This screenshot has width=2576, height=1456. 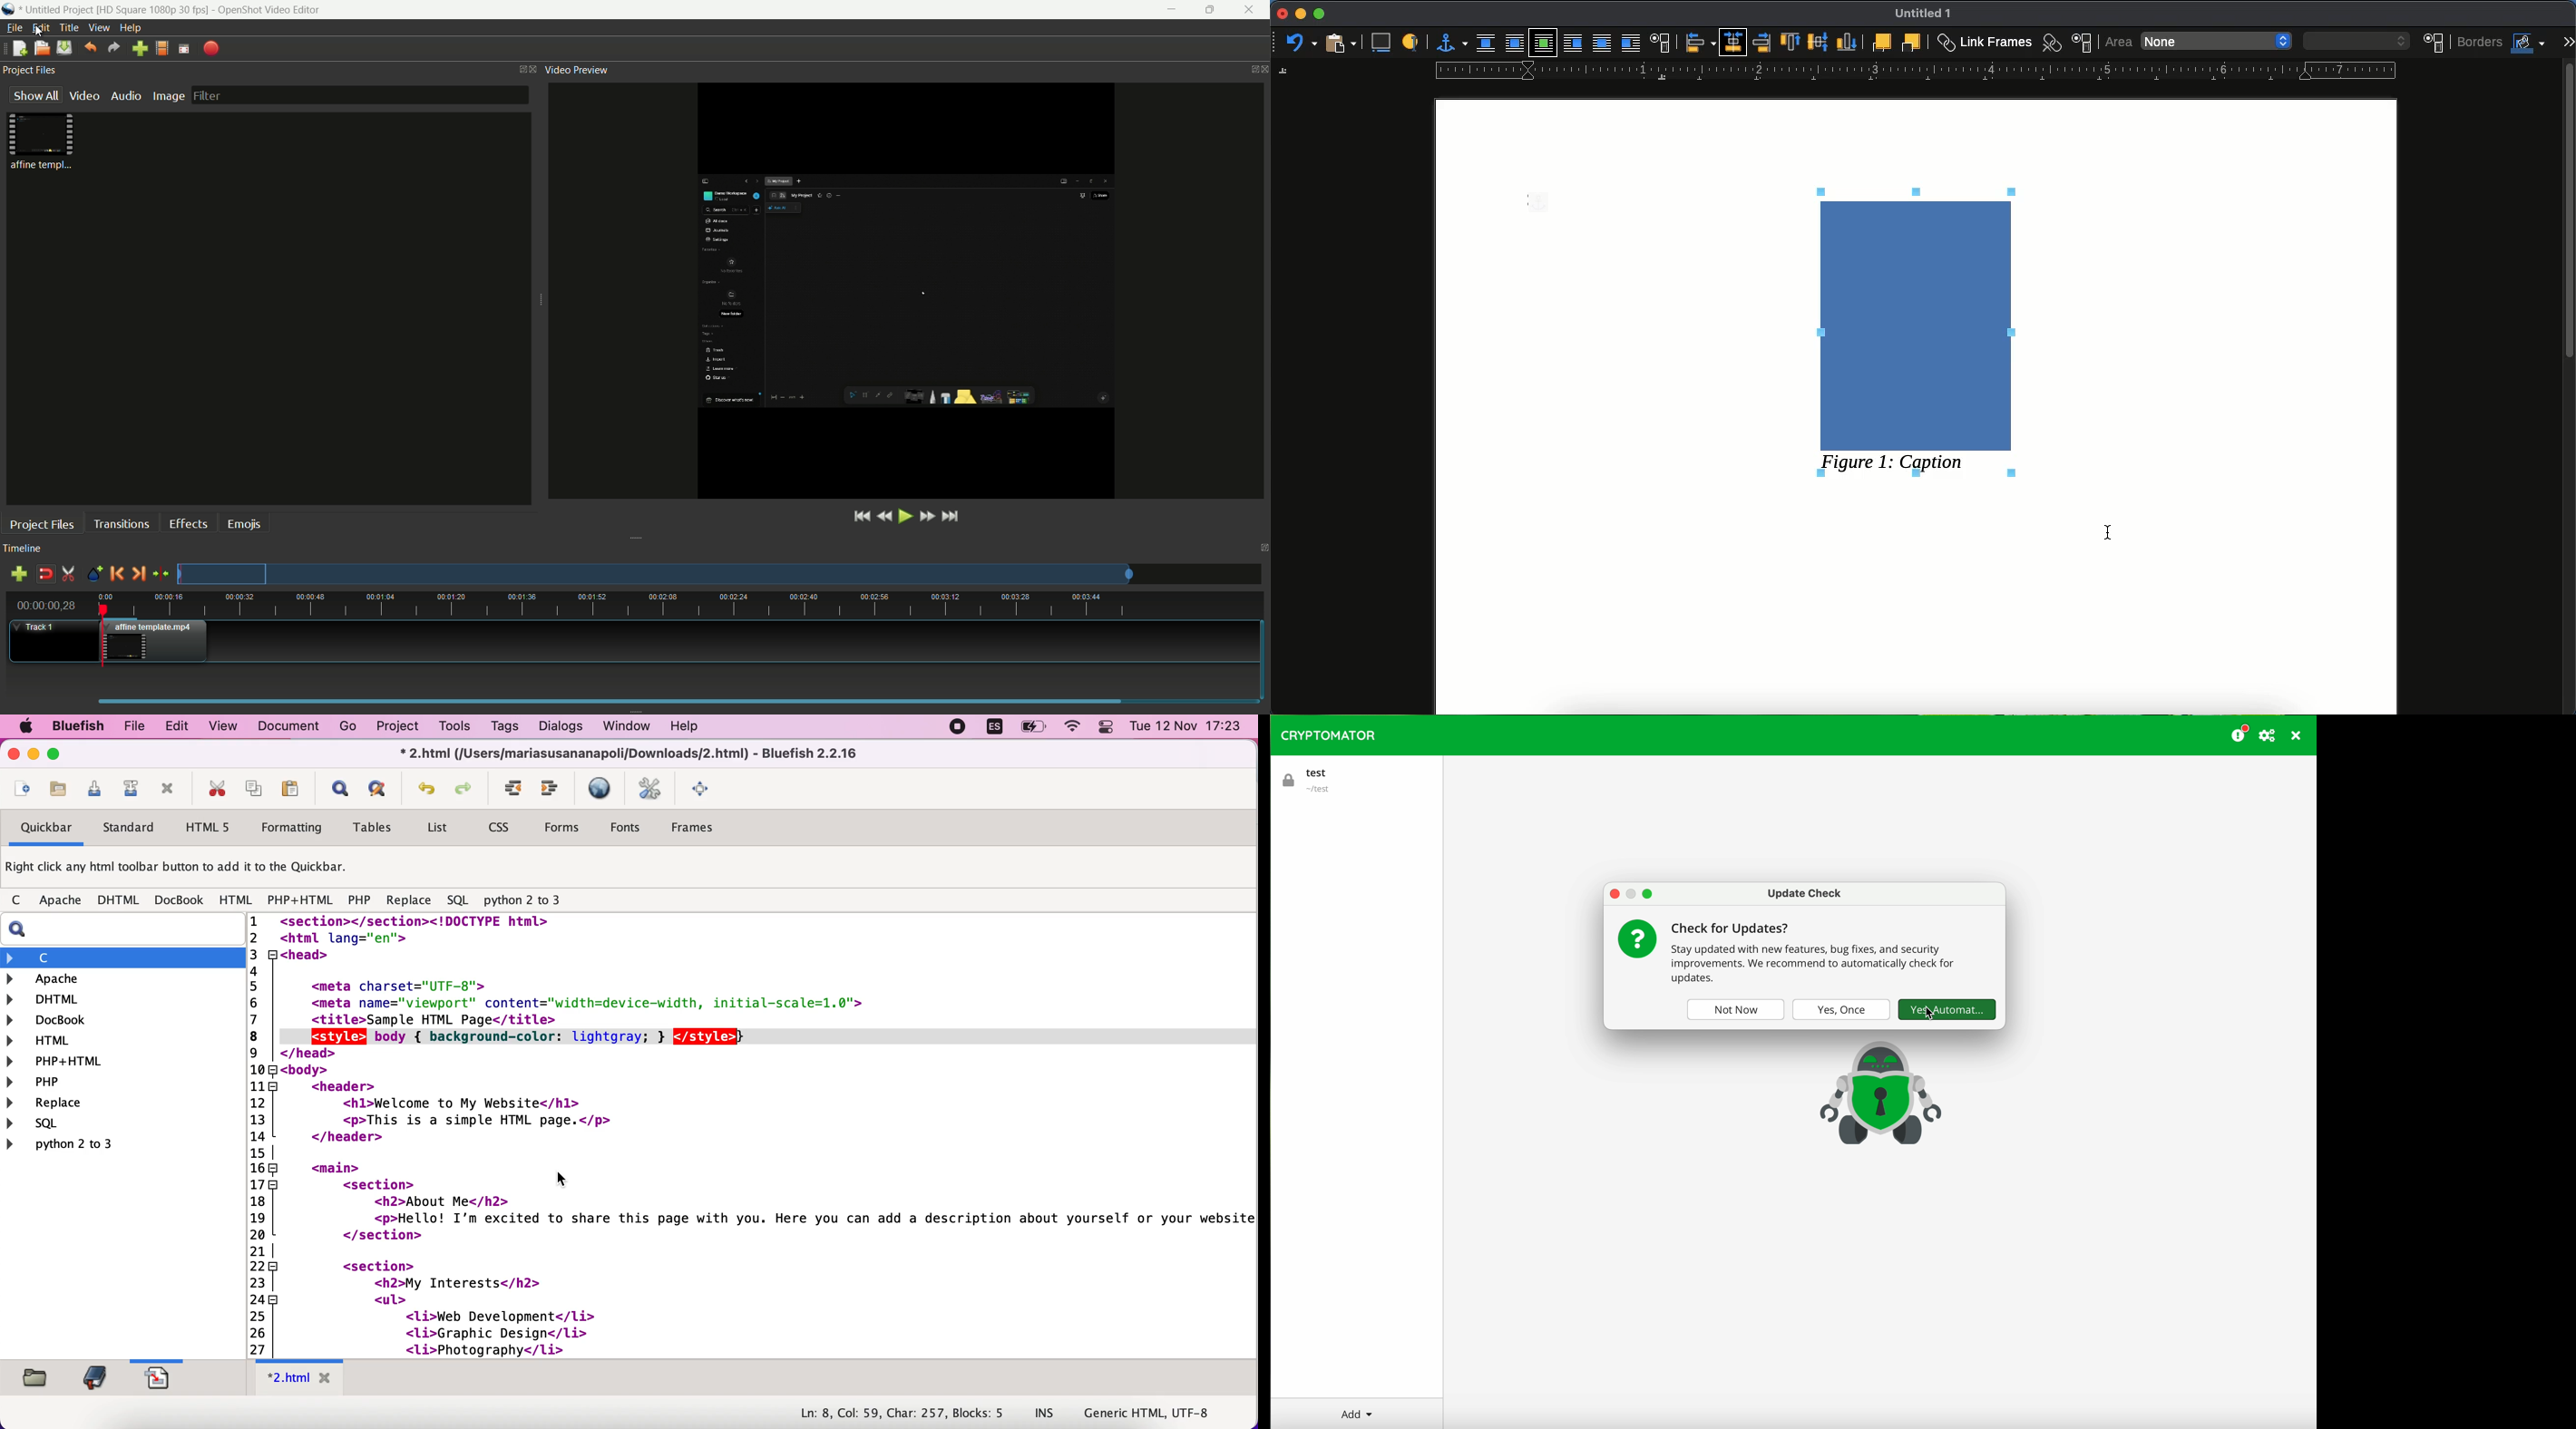 What do you see at coordinates (1604, 43) in the screenshot?
I see `through` at bounding box center [1604, 43].